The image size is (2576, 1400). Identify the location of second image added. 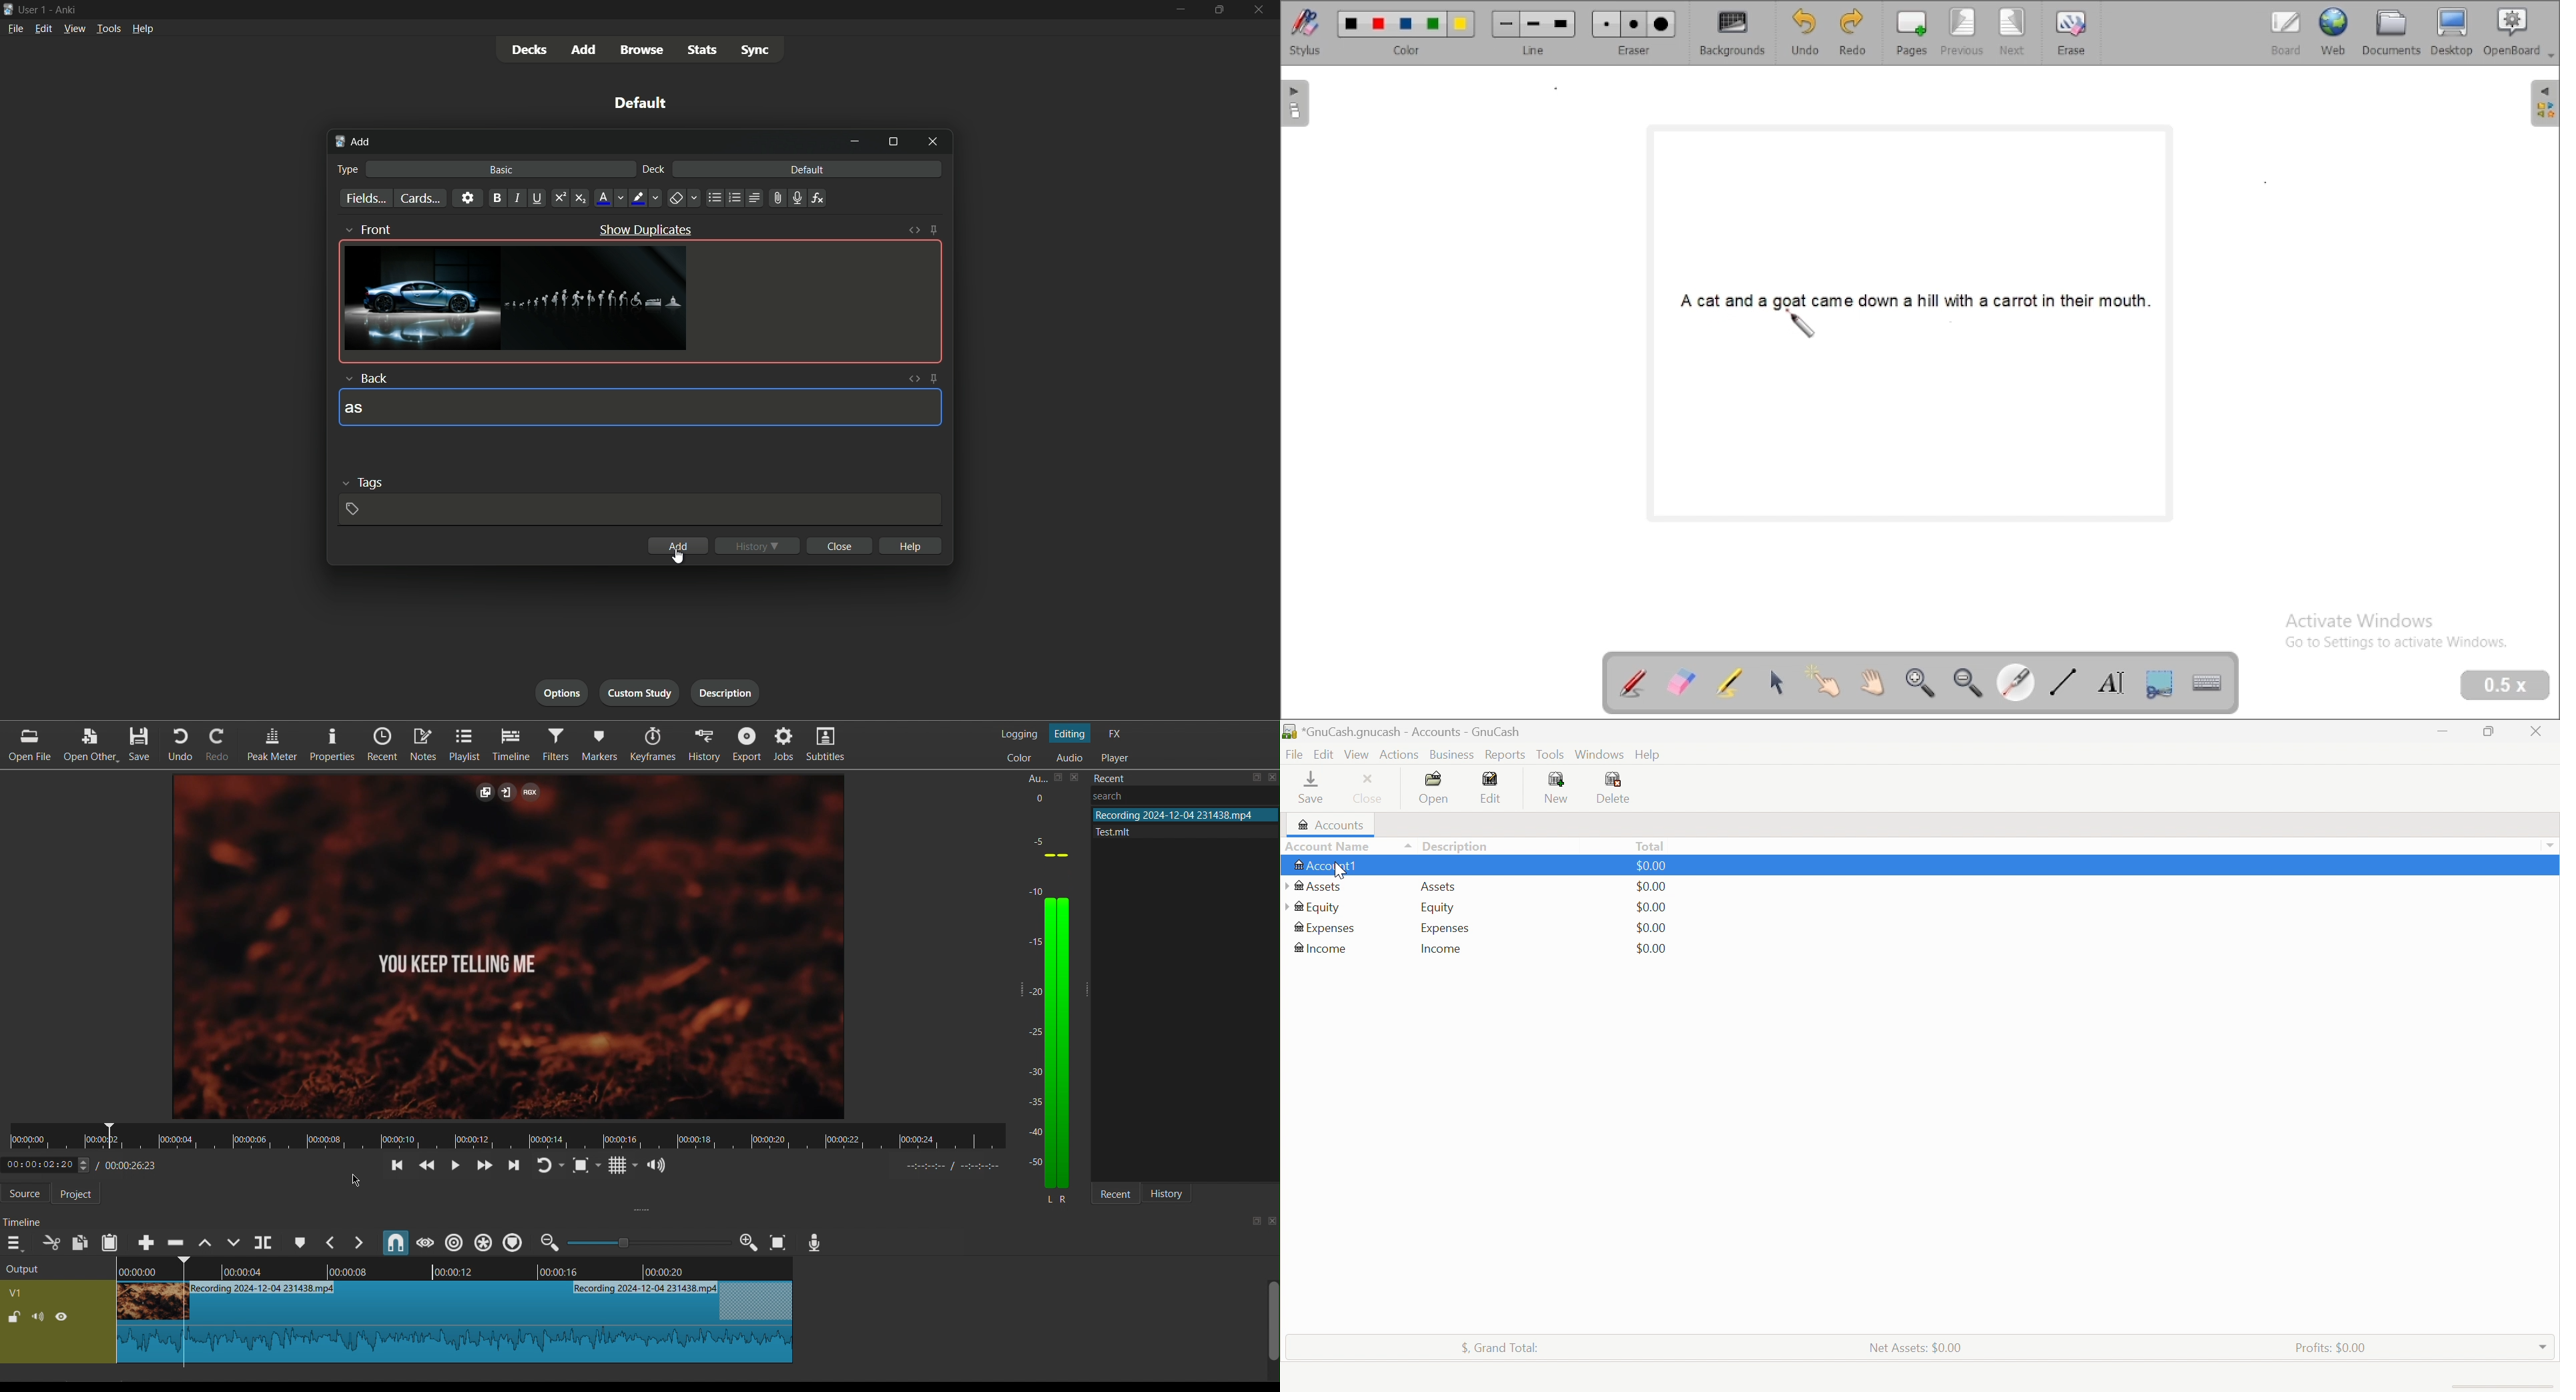
(597, 299).